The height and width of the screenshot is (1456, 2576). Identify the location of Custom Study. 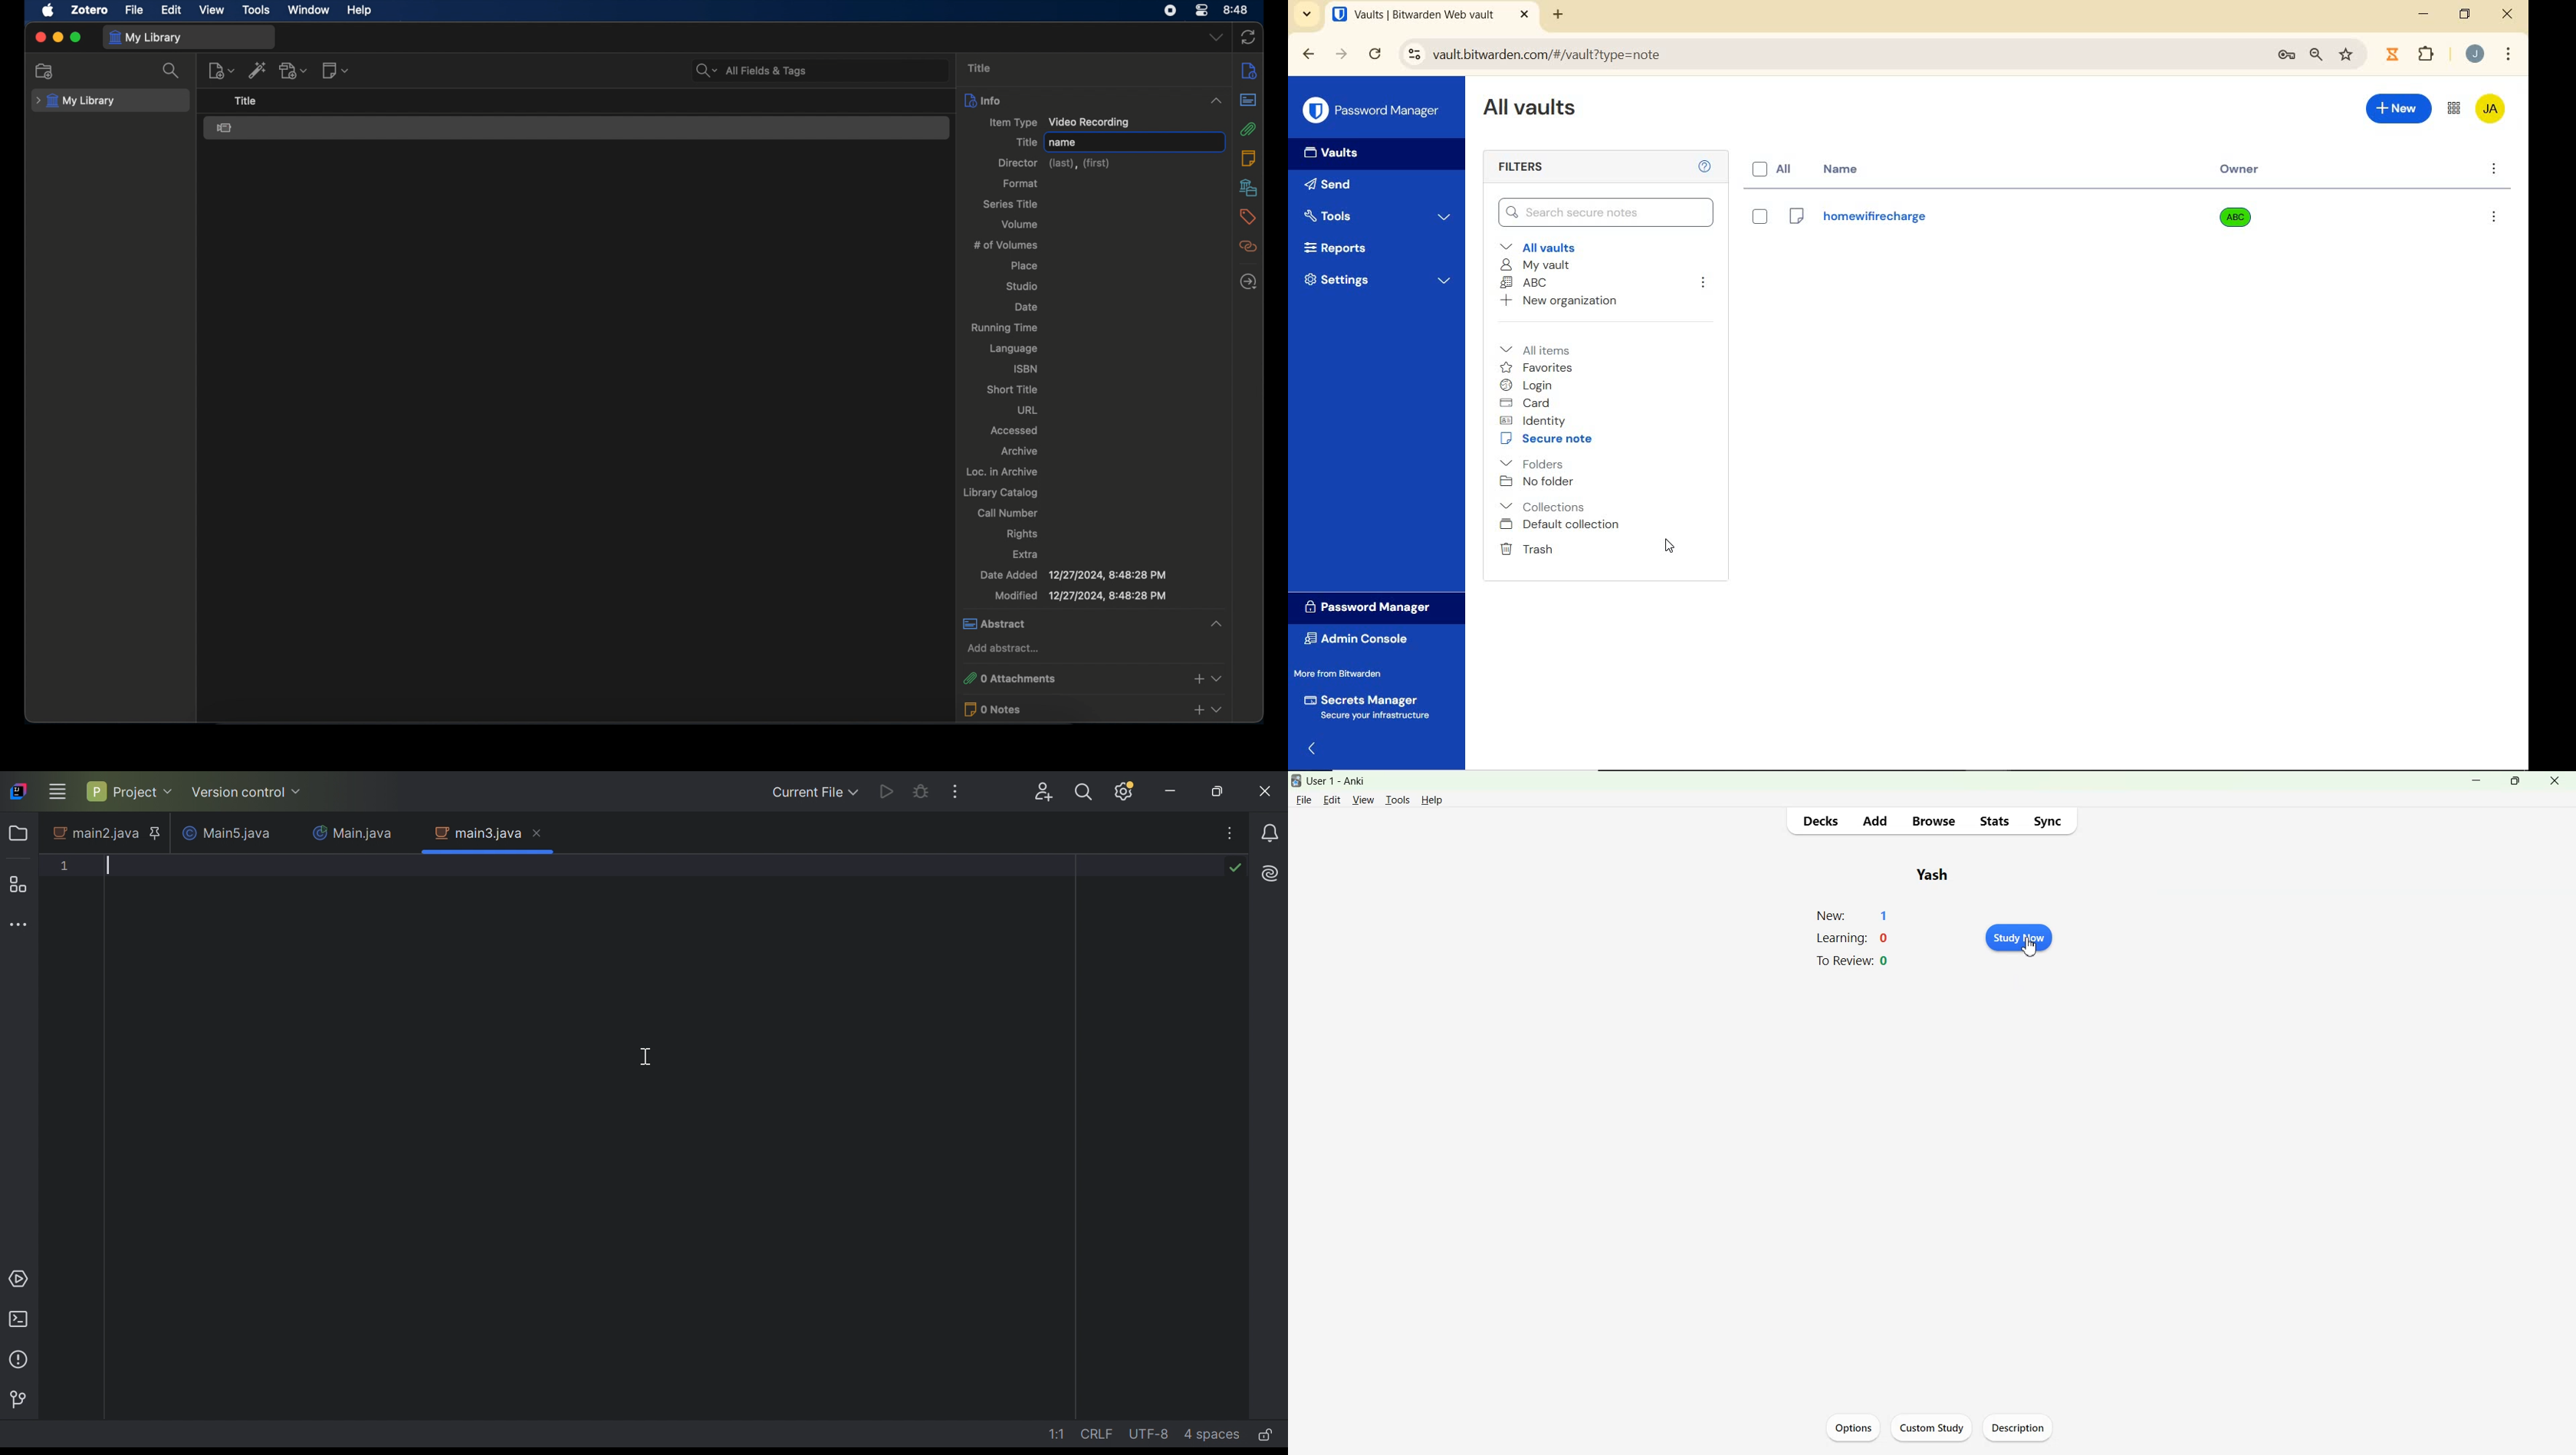
(1935, 1427).